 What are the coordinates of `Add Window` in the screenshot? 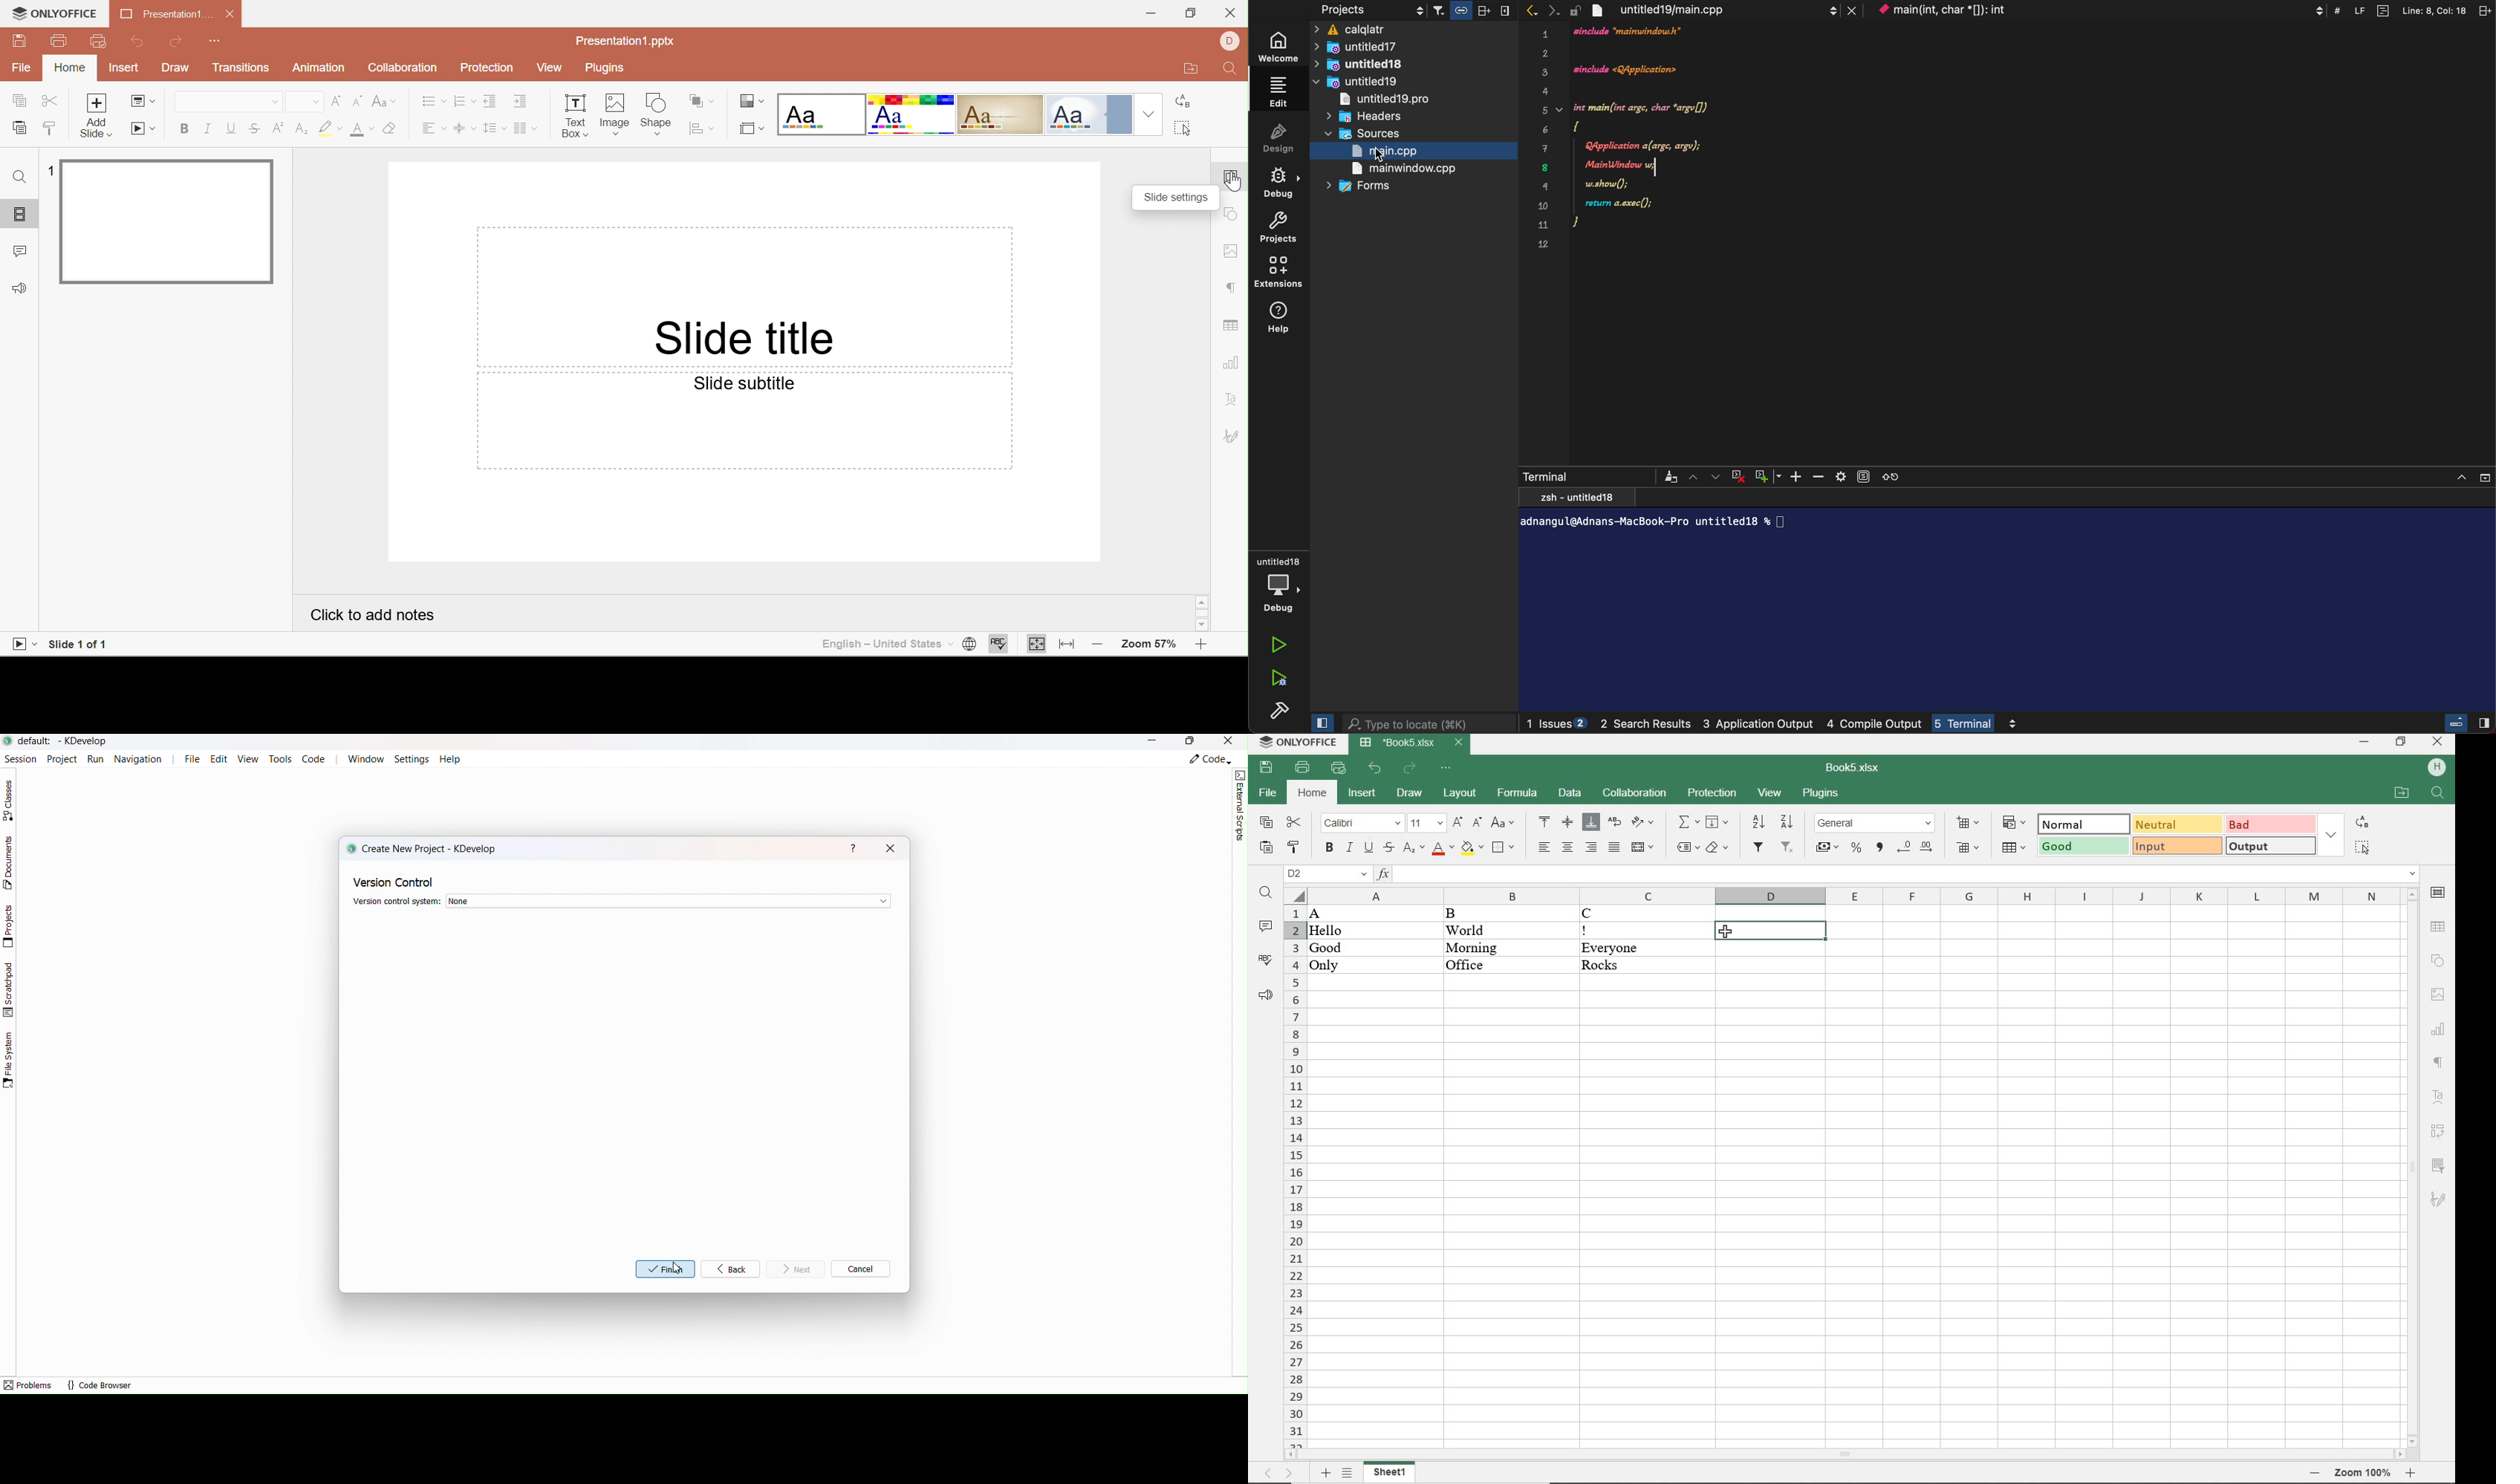 It's located at (1768, 476).